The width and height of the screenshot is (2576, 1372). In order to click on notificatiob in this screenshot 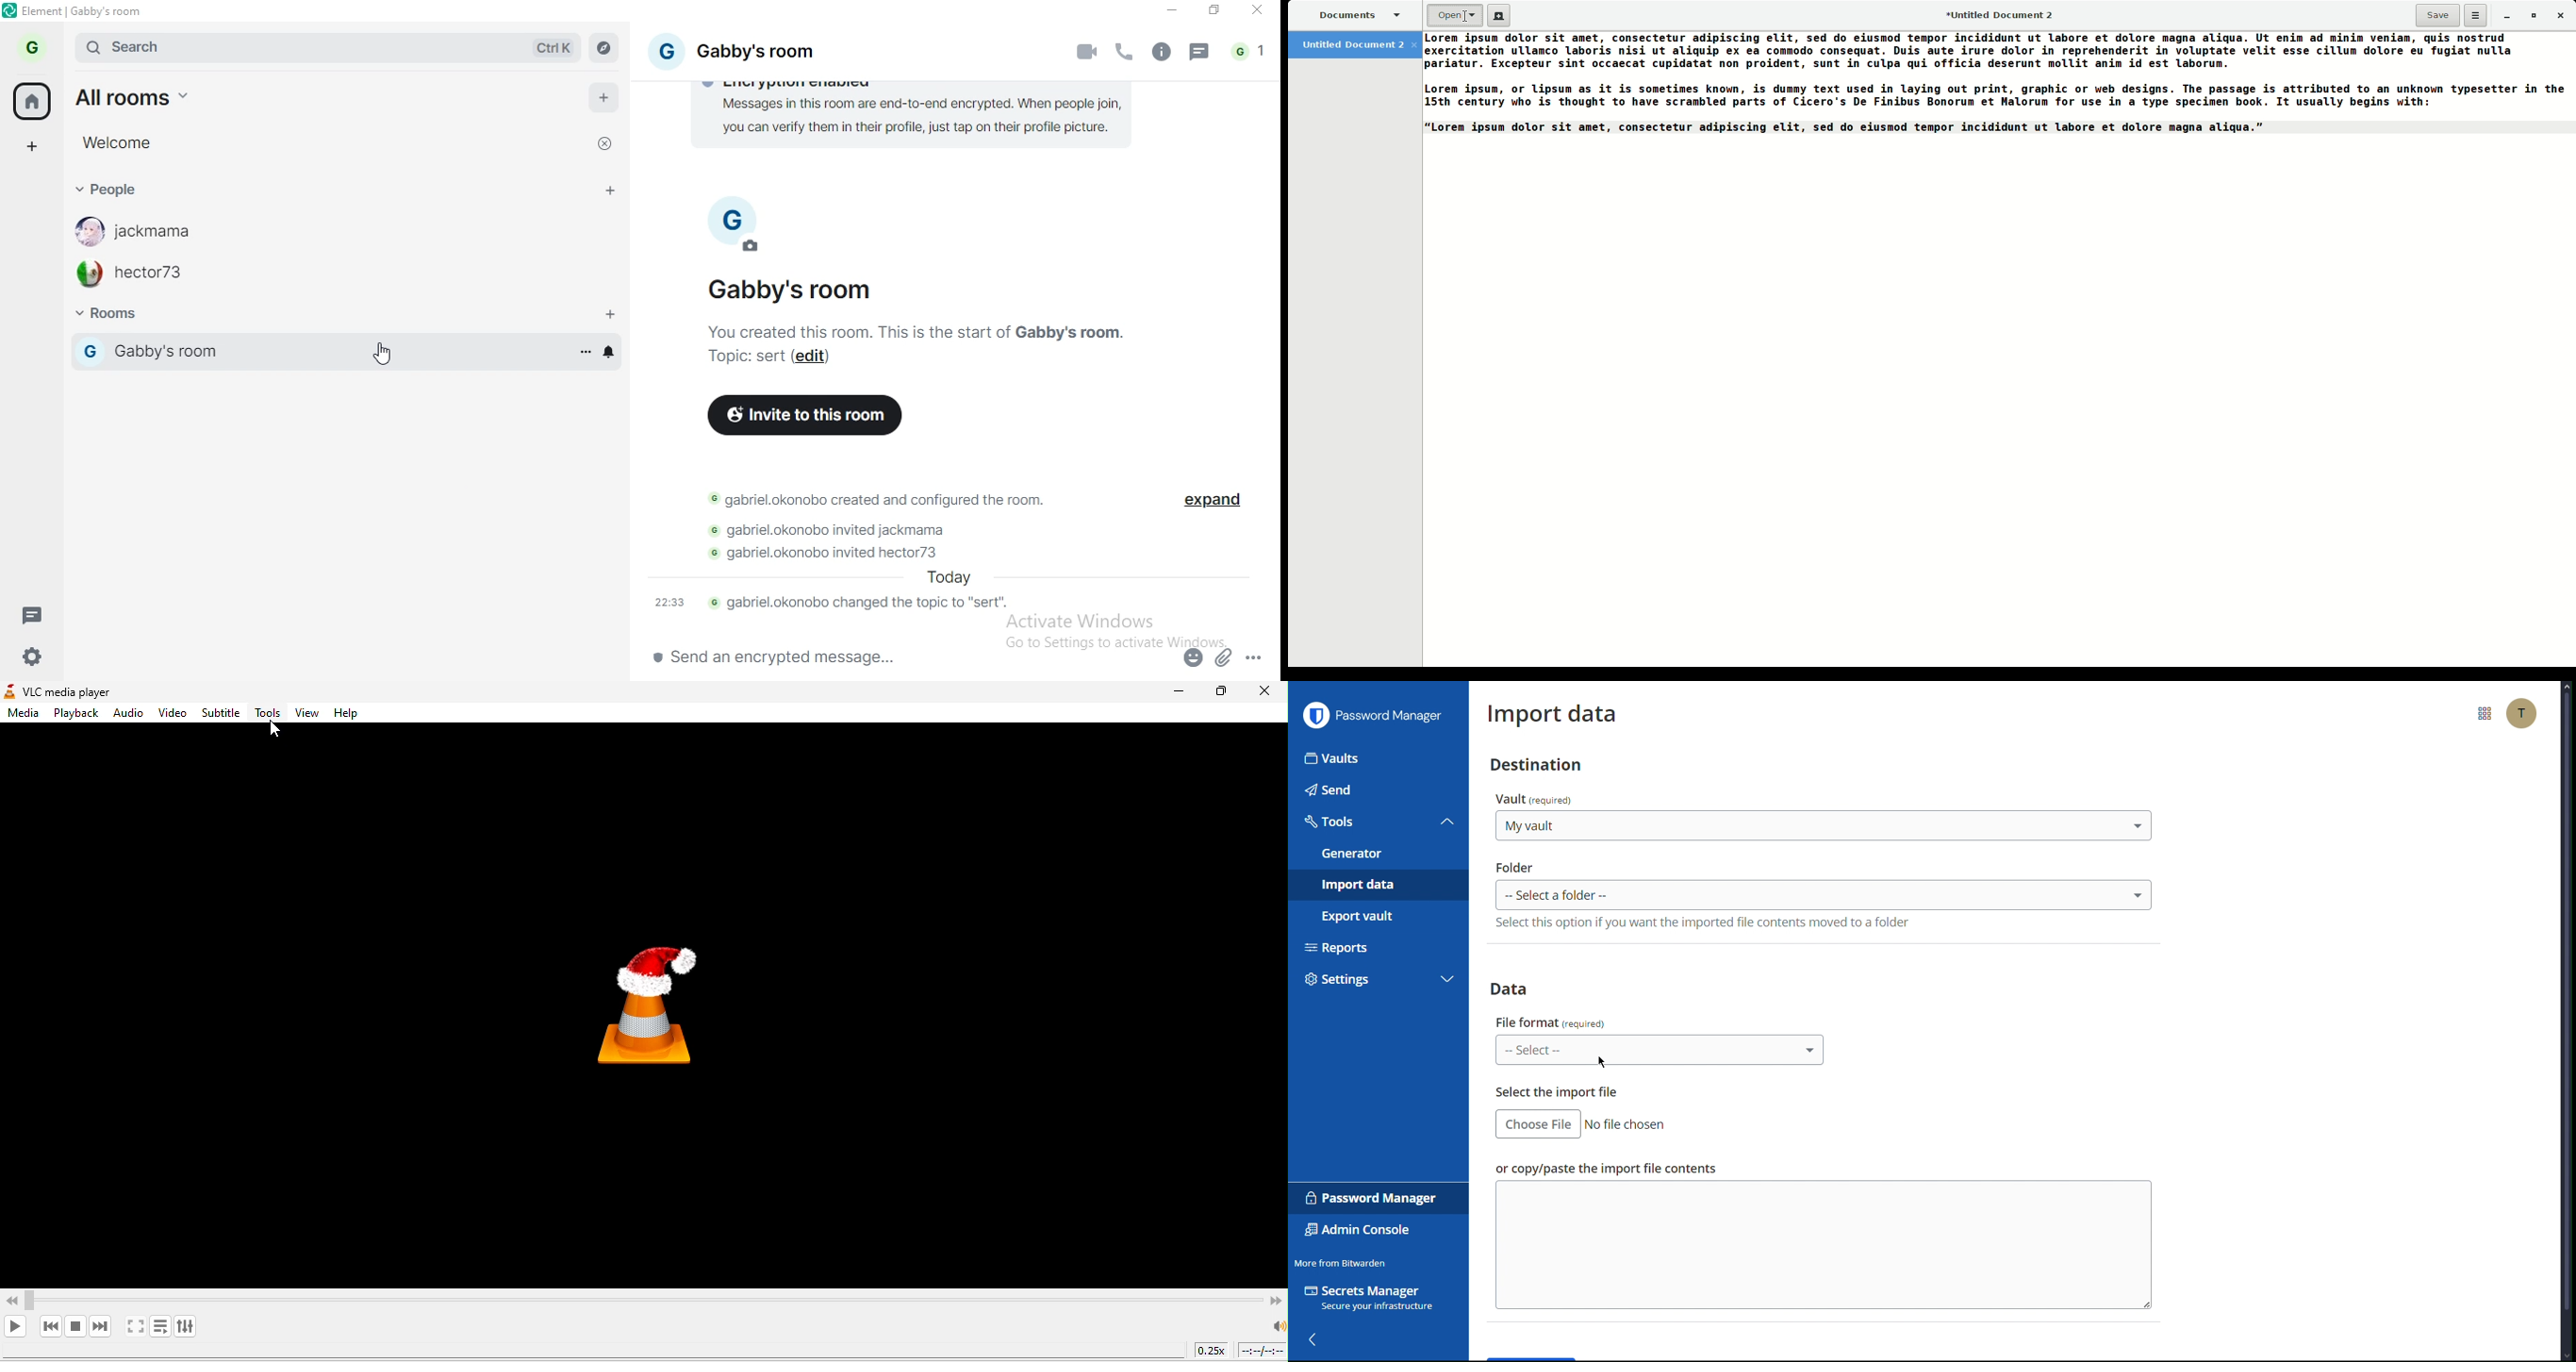, I will do `click(612, 353)`.